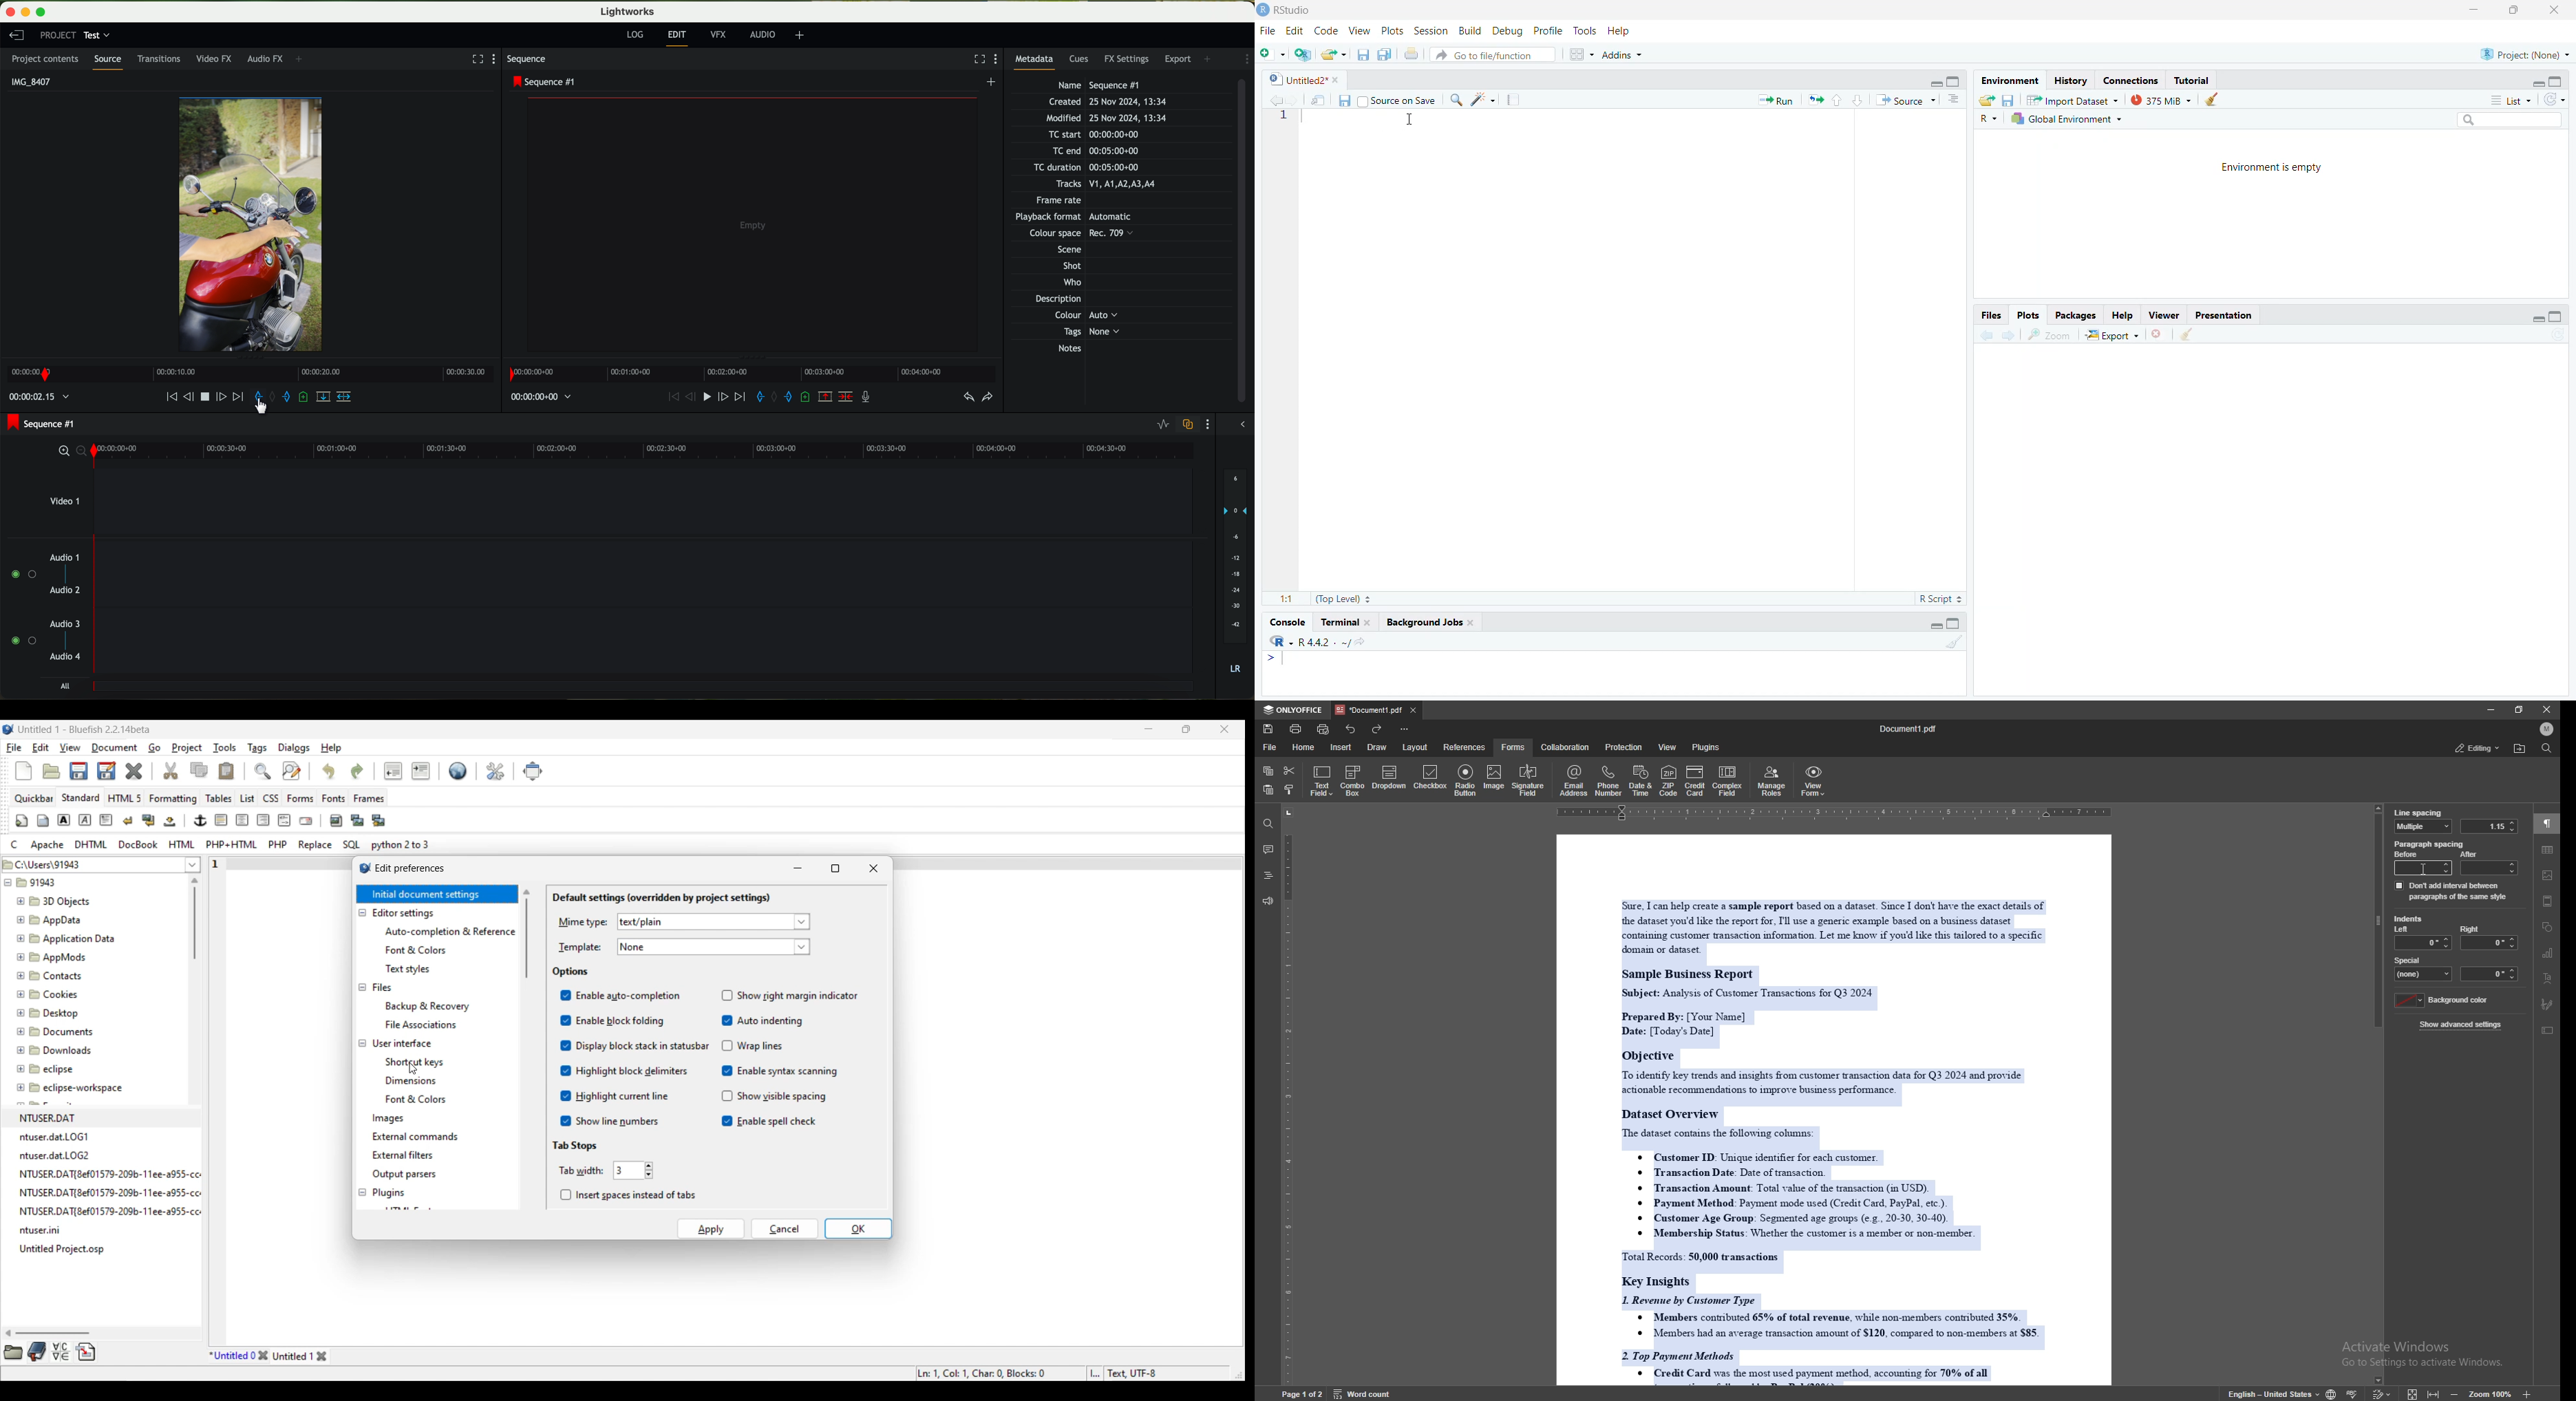 The width and height of the screenshot is (2576, 1428). I want to click on go forward, so click(2010, 335).